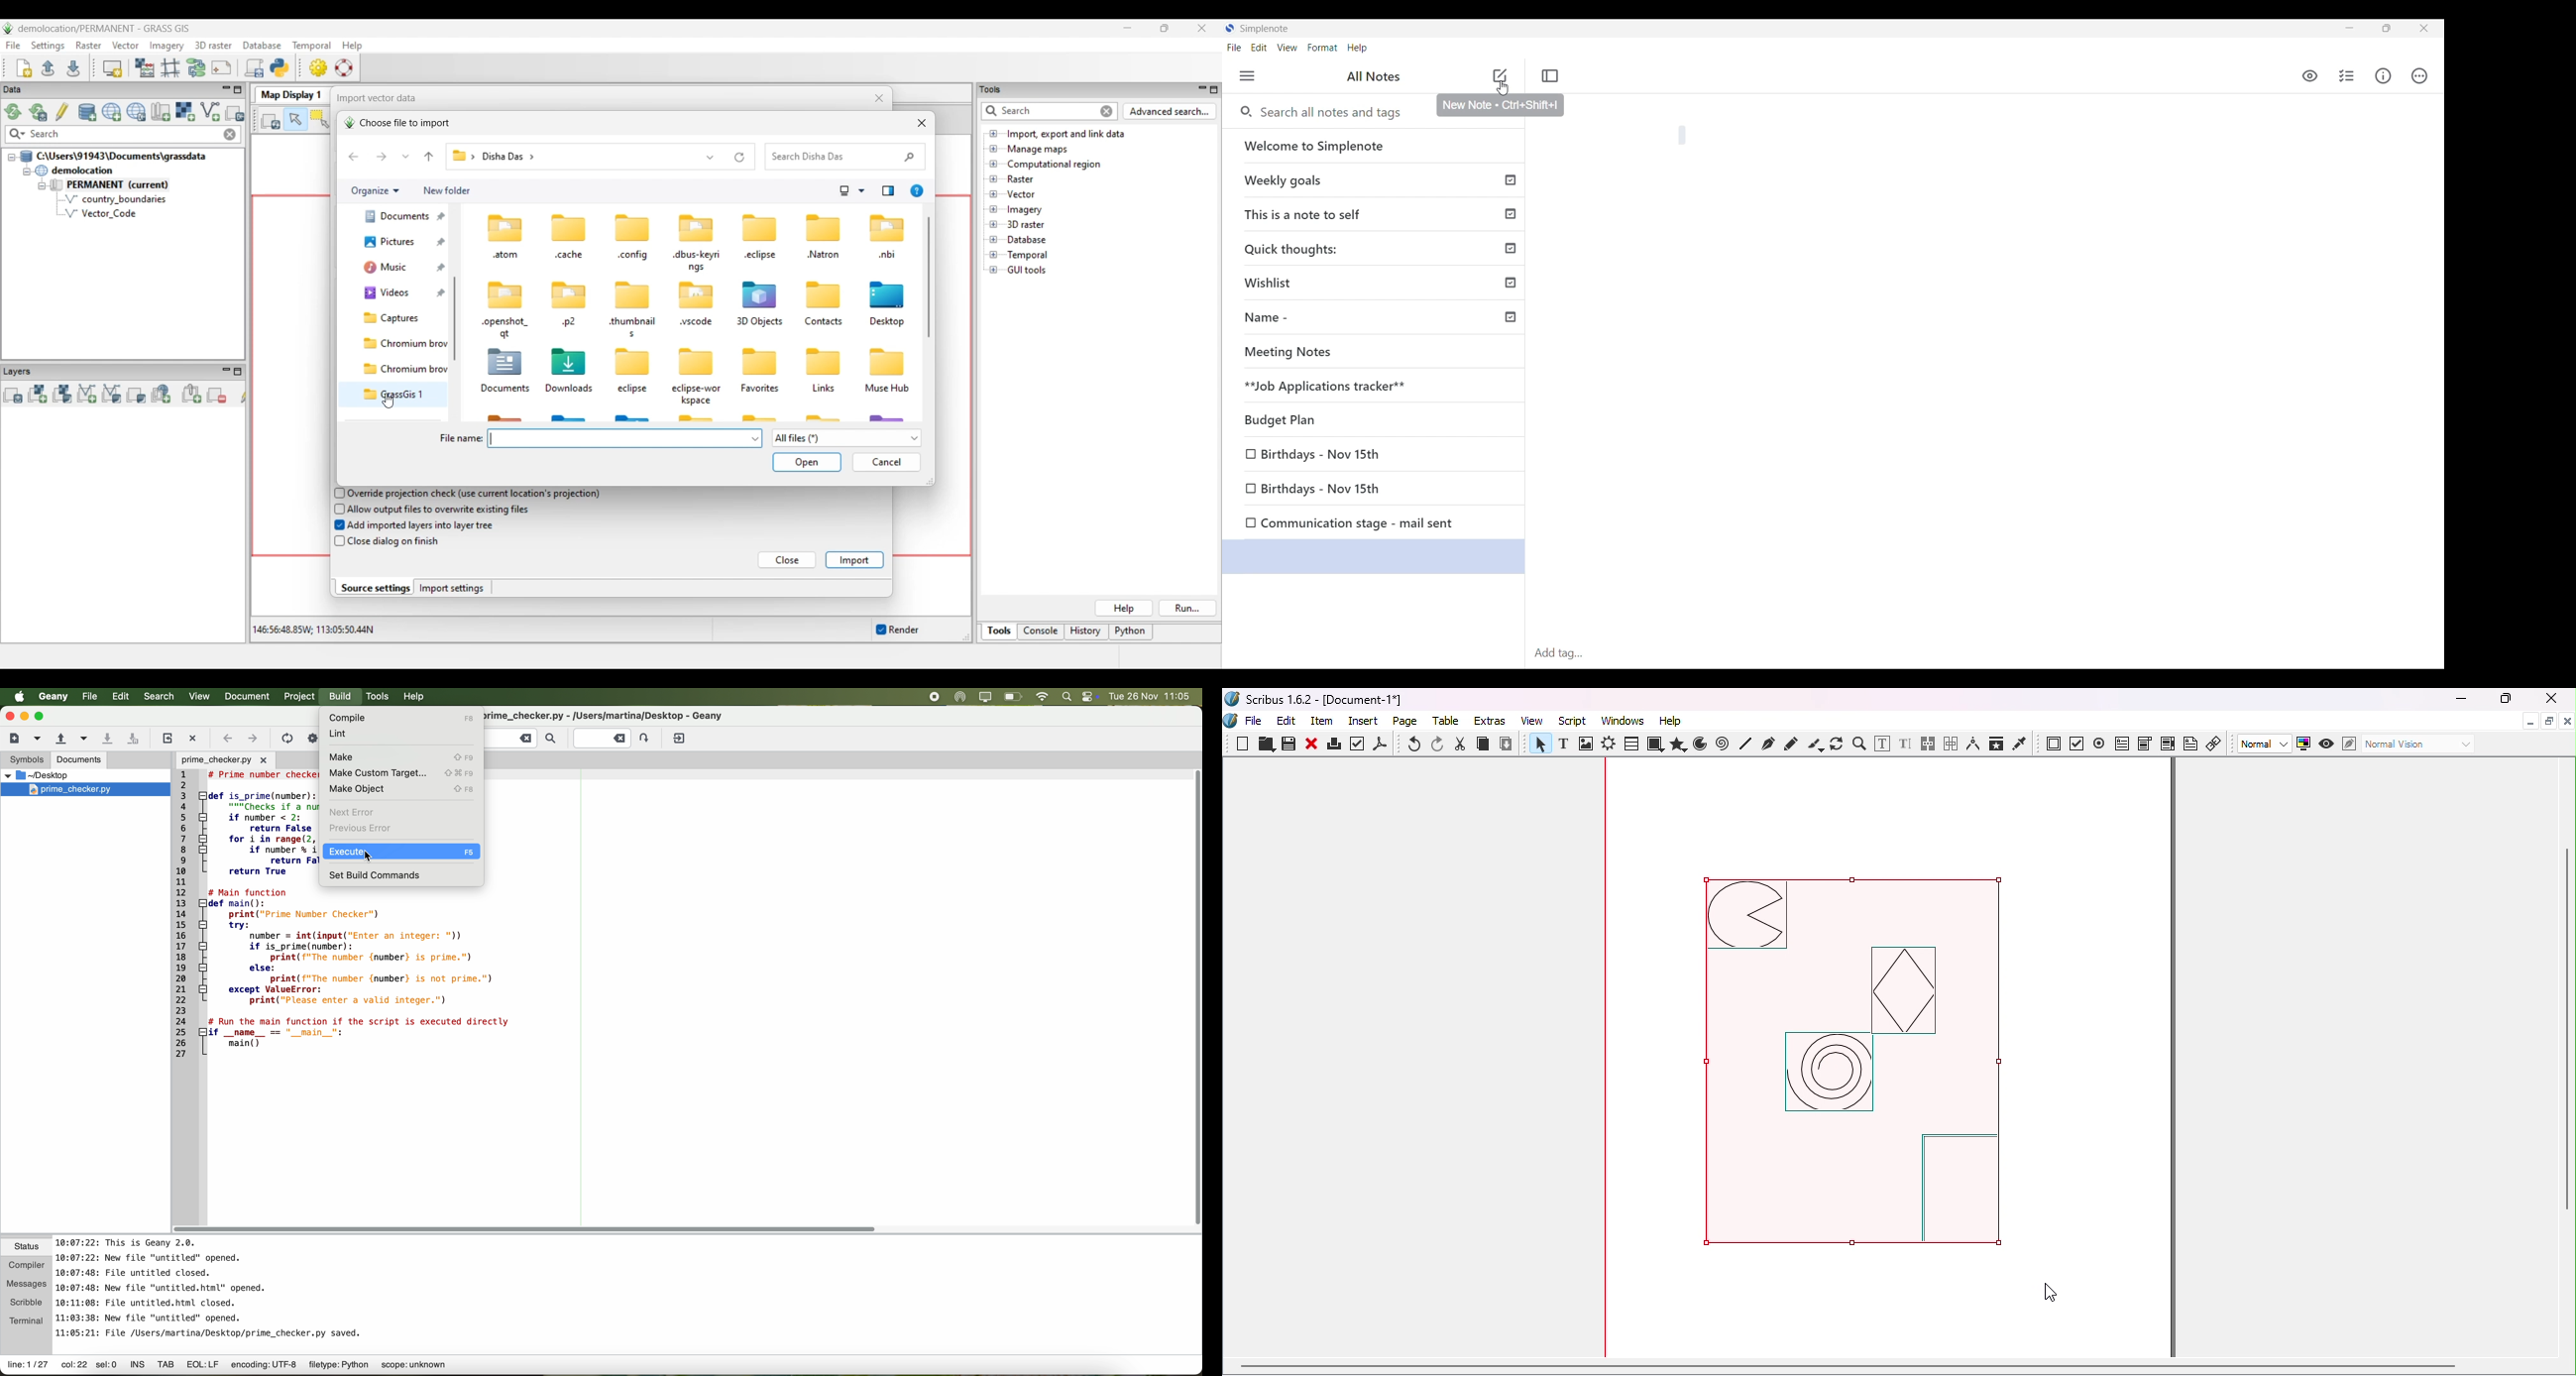 The width and height of the screenshot is (2576, 1400). Describe the element at coordinates (2168, 744) in the screenshot. I see `PDF list box` at that location.